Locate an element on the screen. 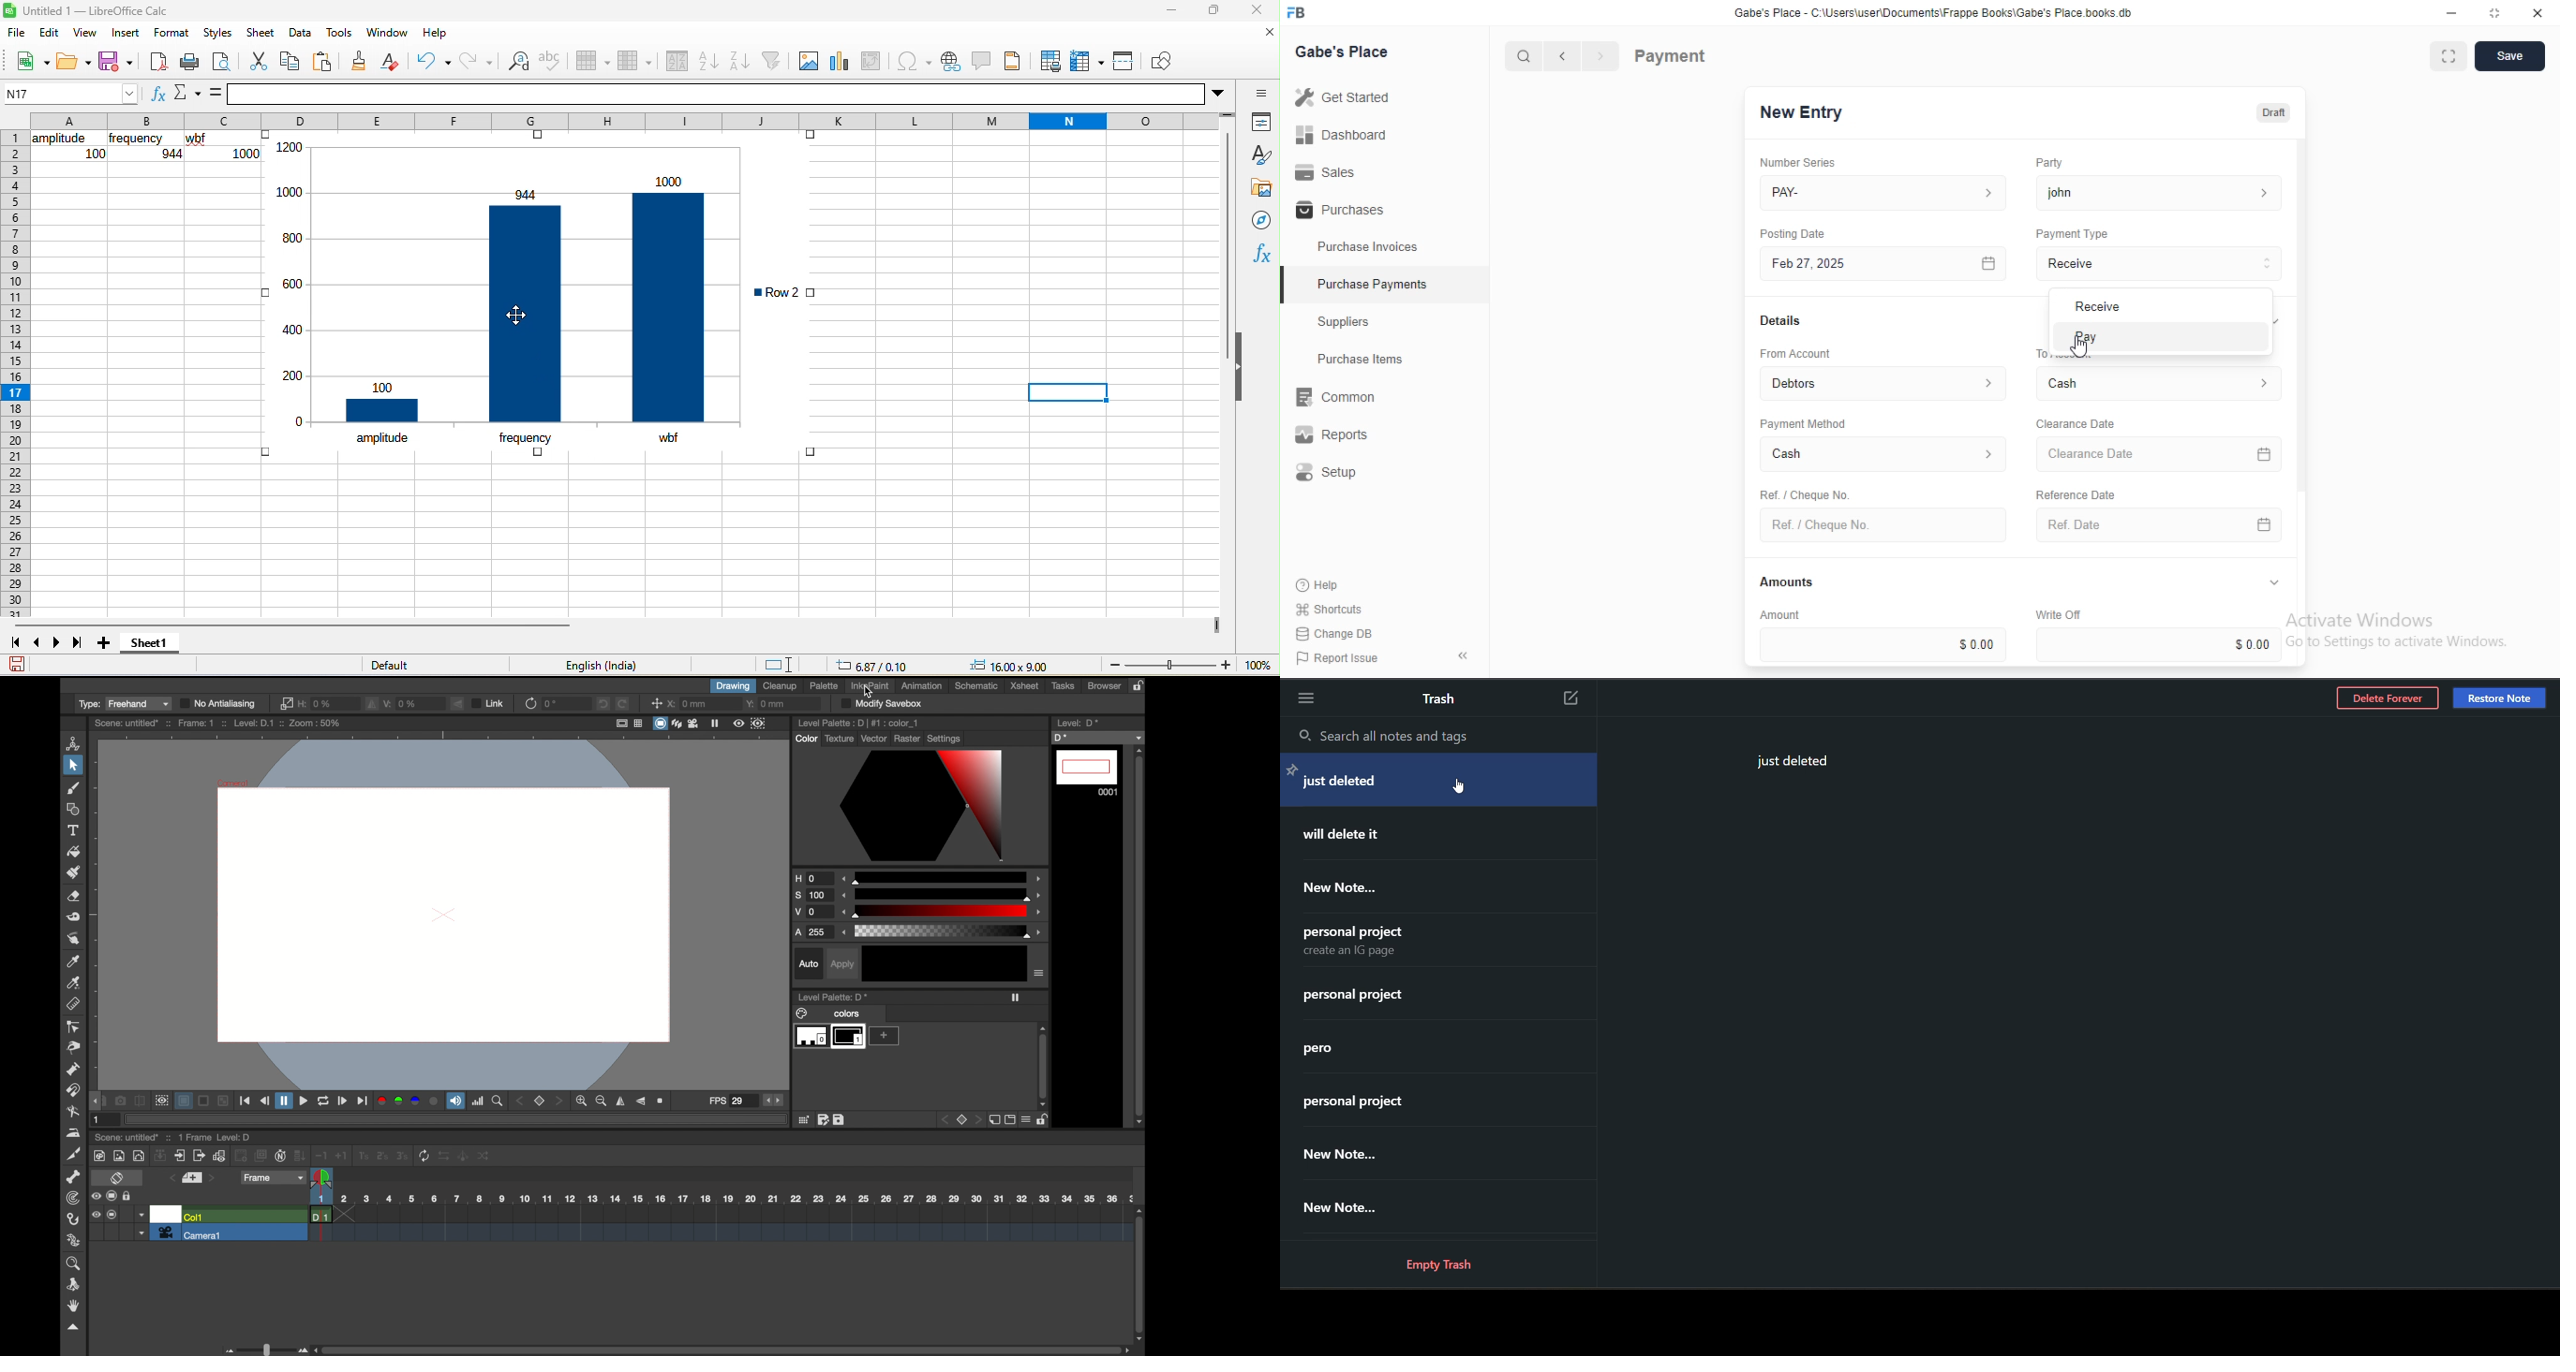 The image size is (2576, 1372). cursor is located at coordinates (1463, 789).